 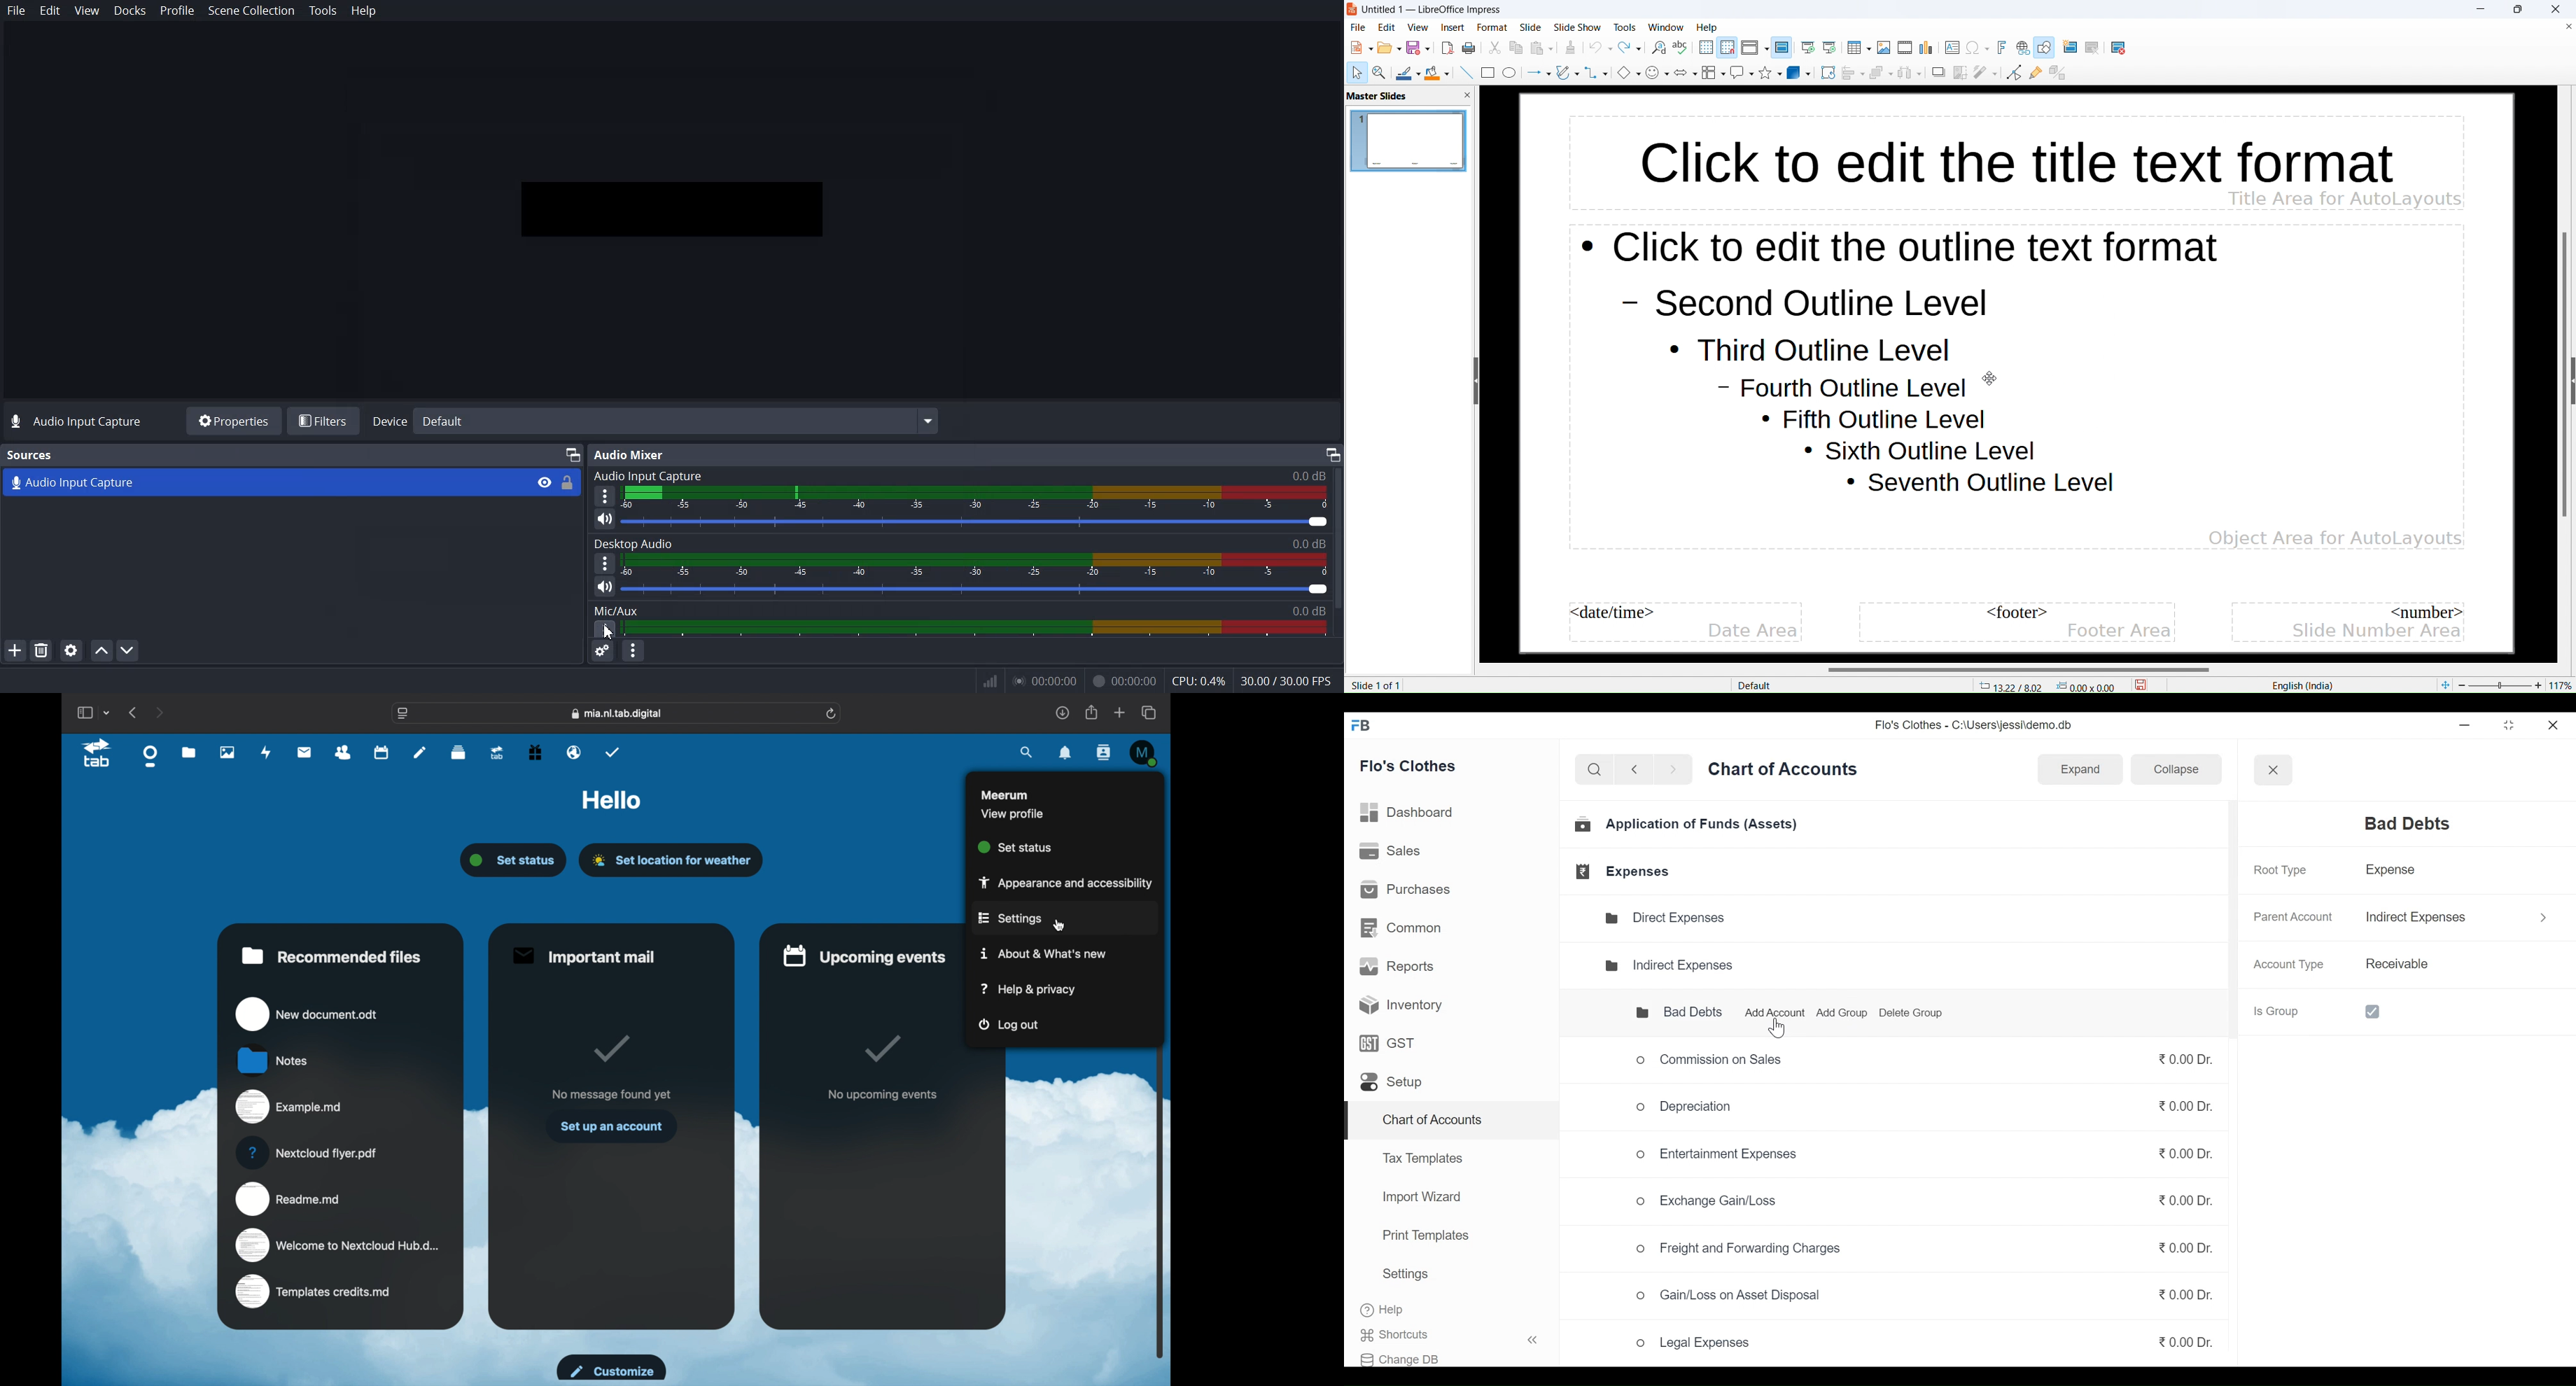 I want to click on insert chart, so click(x=1927, y=47).